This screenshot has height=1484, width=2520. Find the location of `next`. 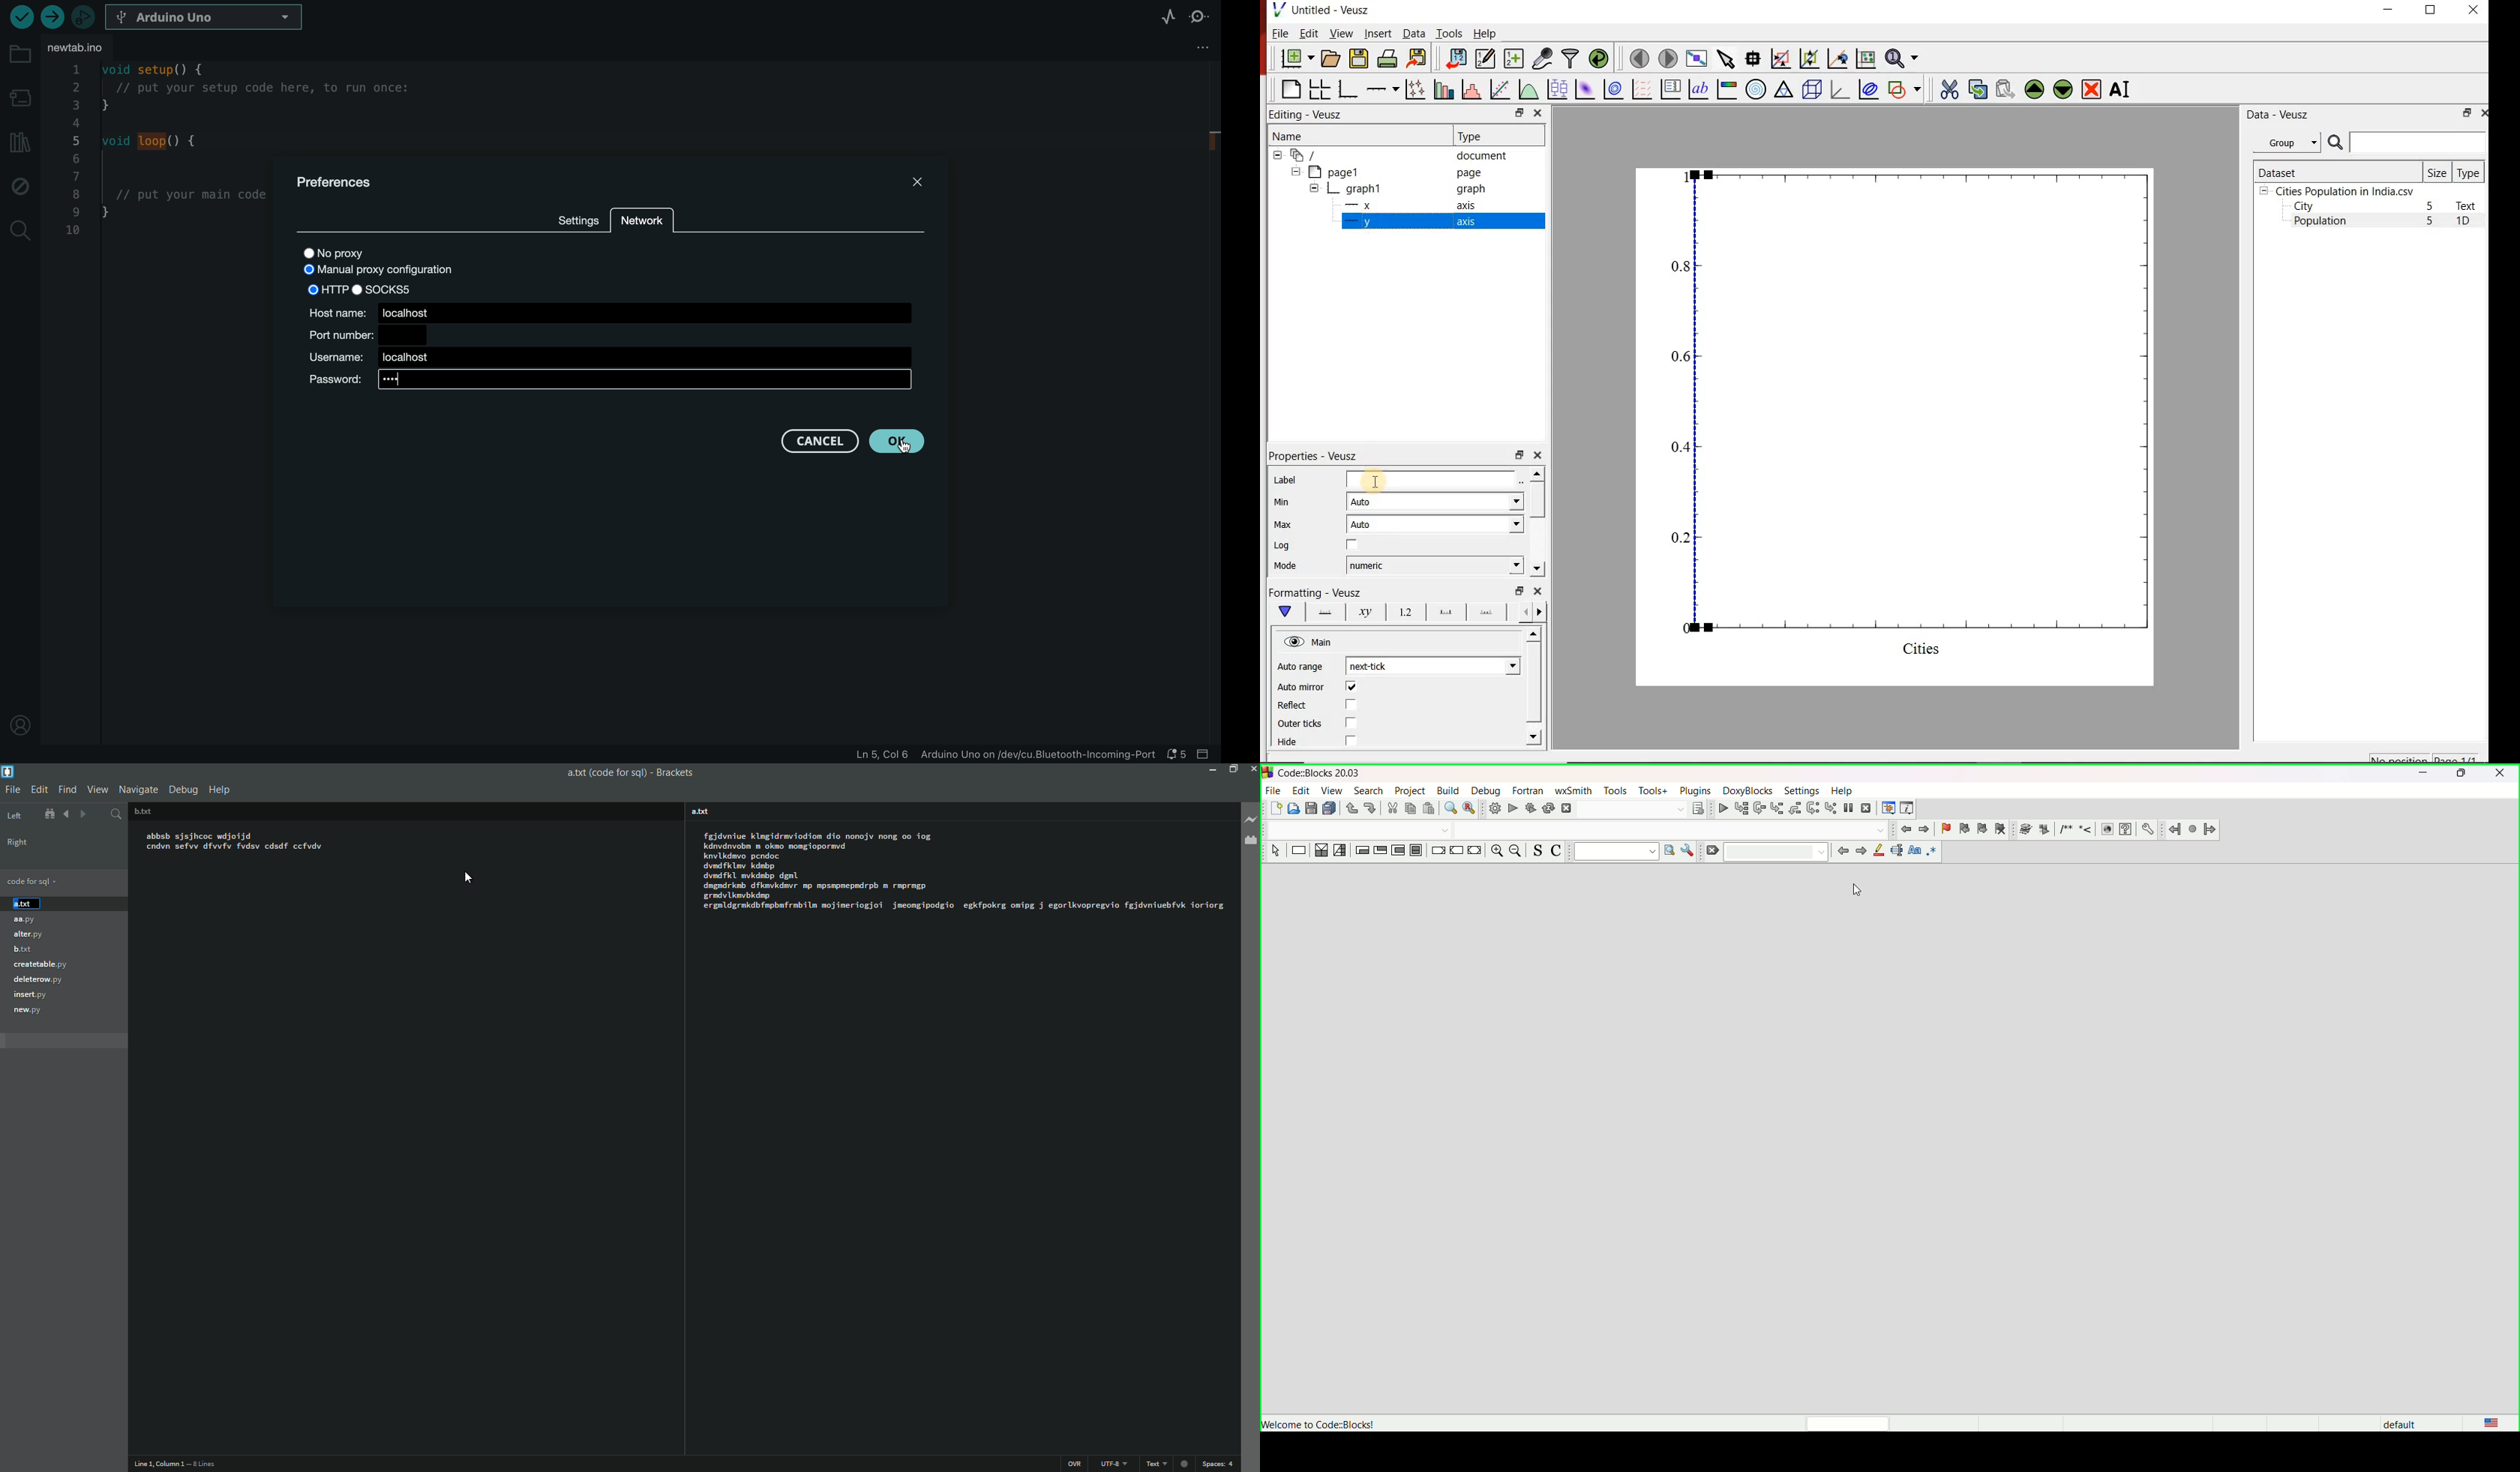

next is located at coordinates (1861, 852).